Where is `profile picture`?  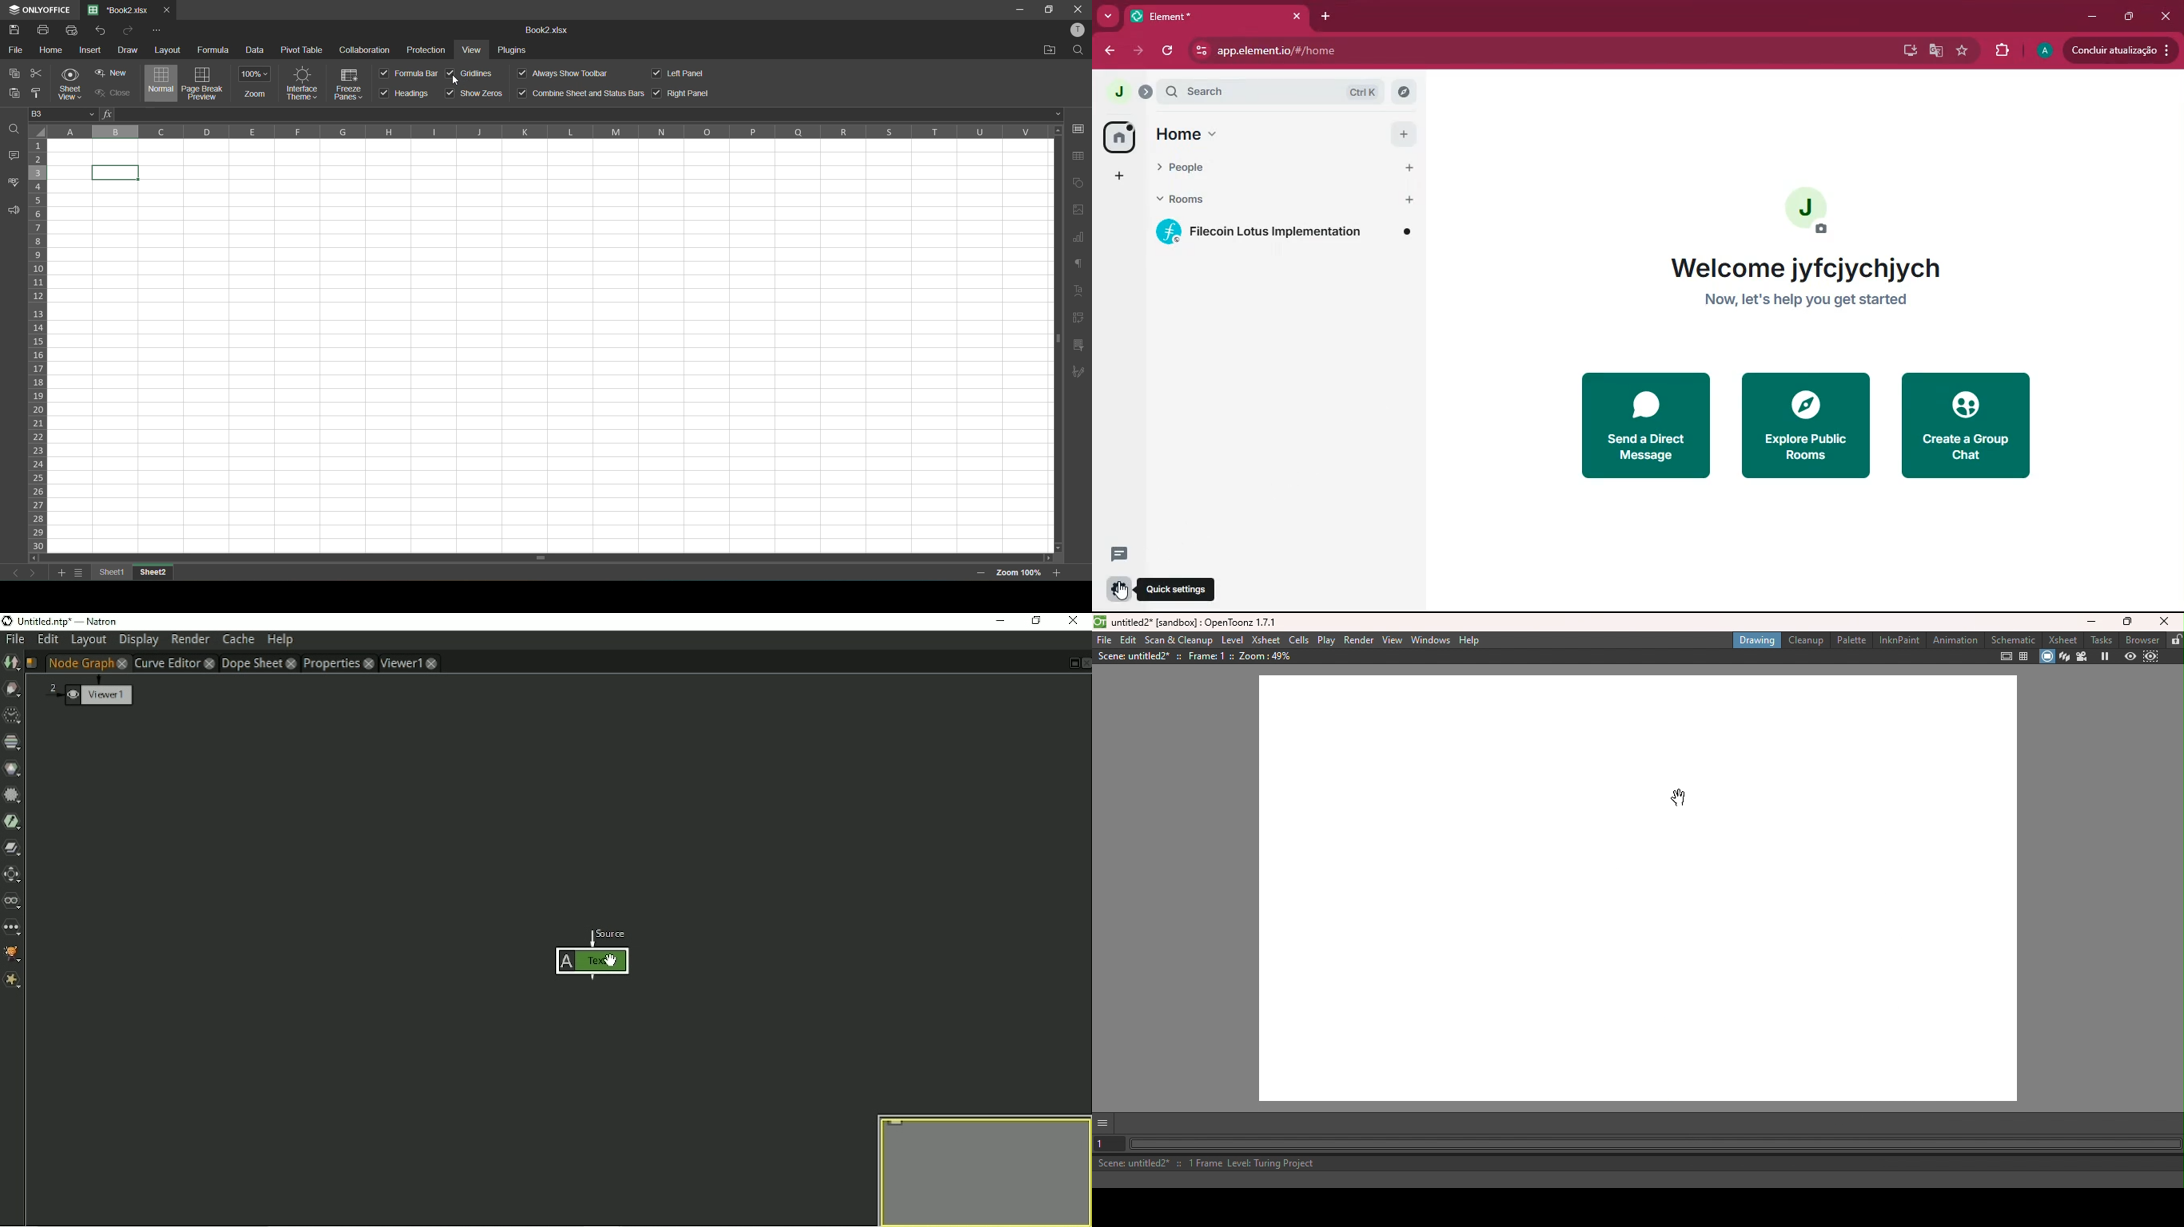 profile picture is located at coordinates (1118, 93).